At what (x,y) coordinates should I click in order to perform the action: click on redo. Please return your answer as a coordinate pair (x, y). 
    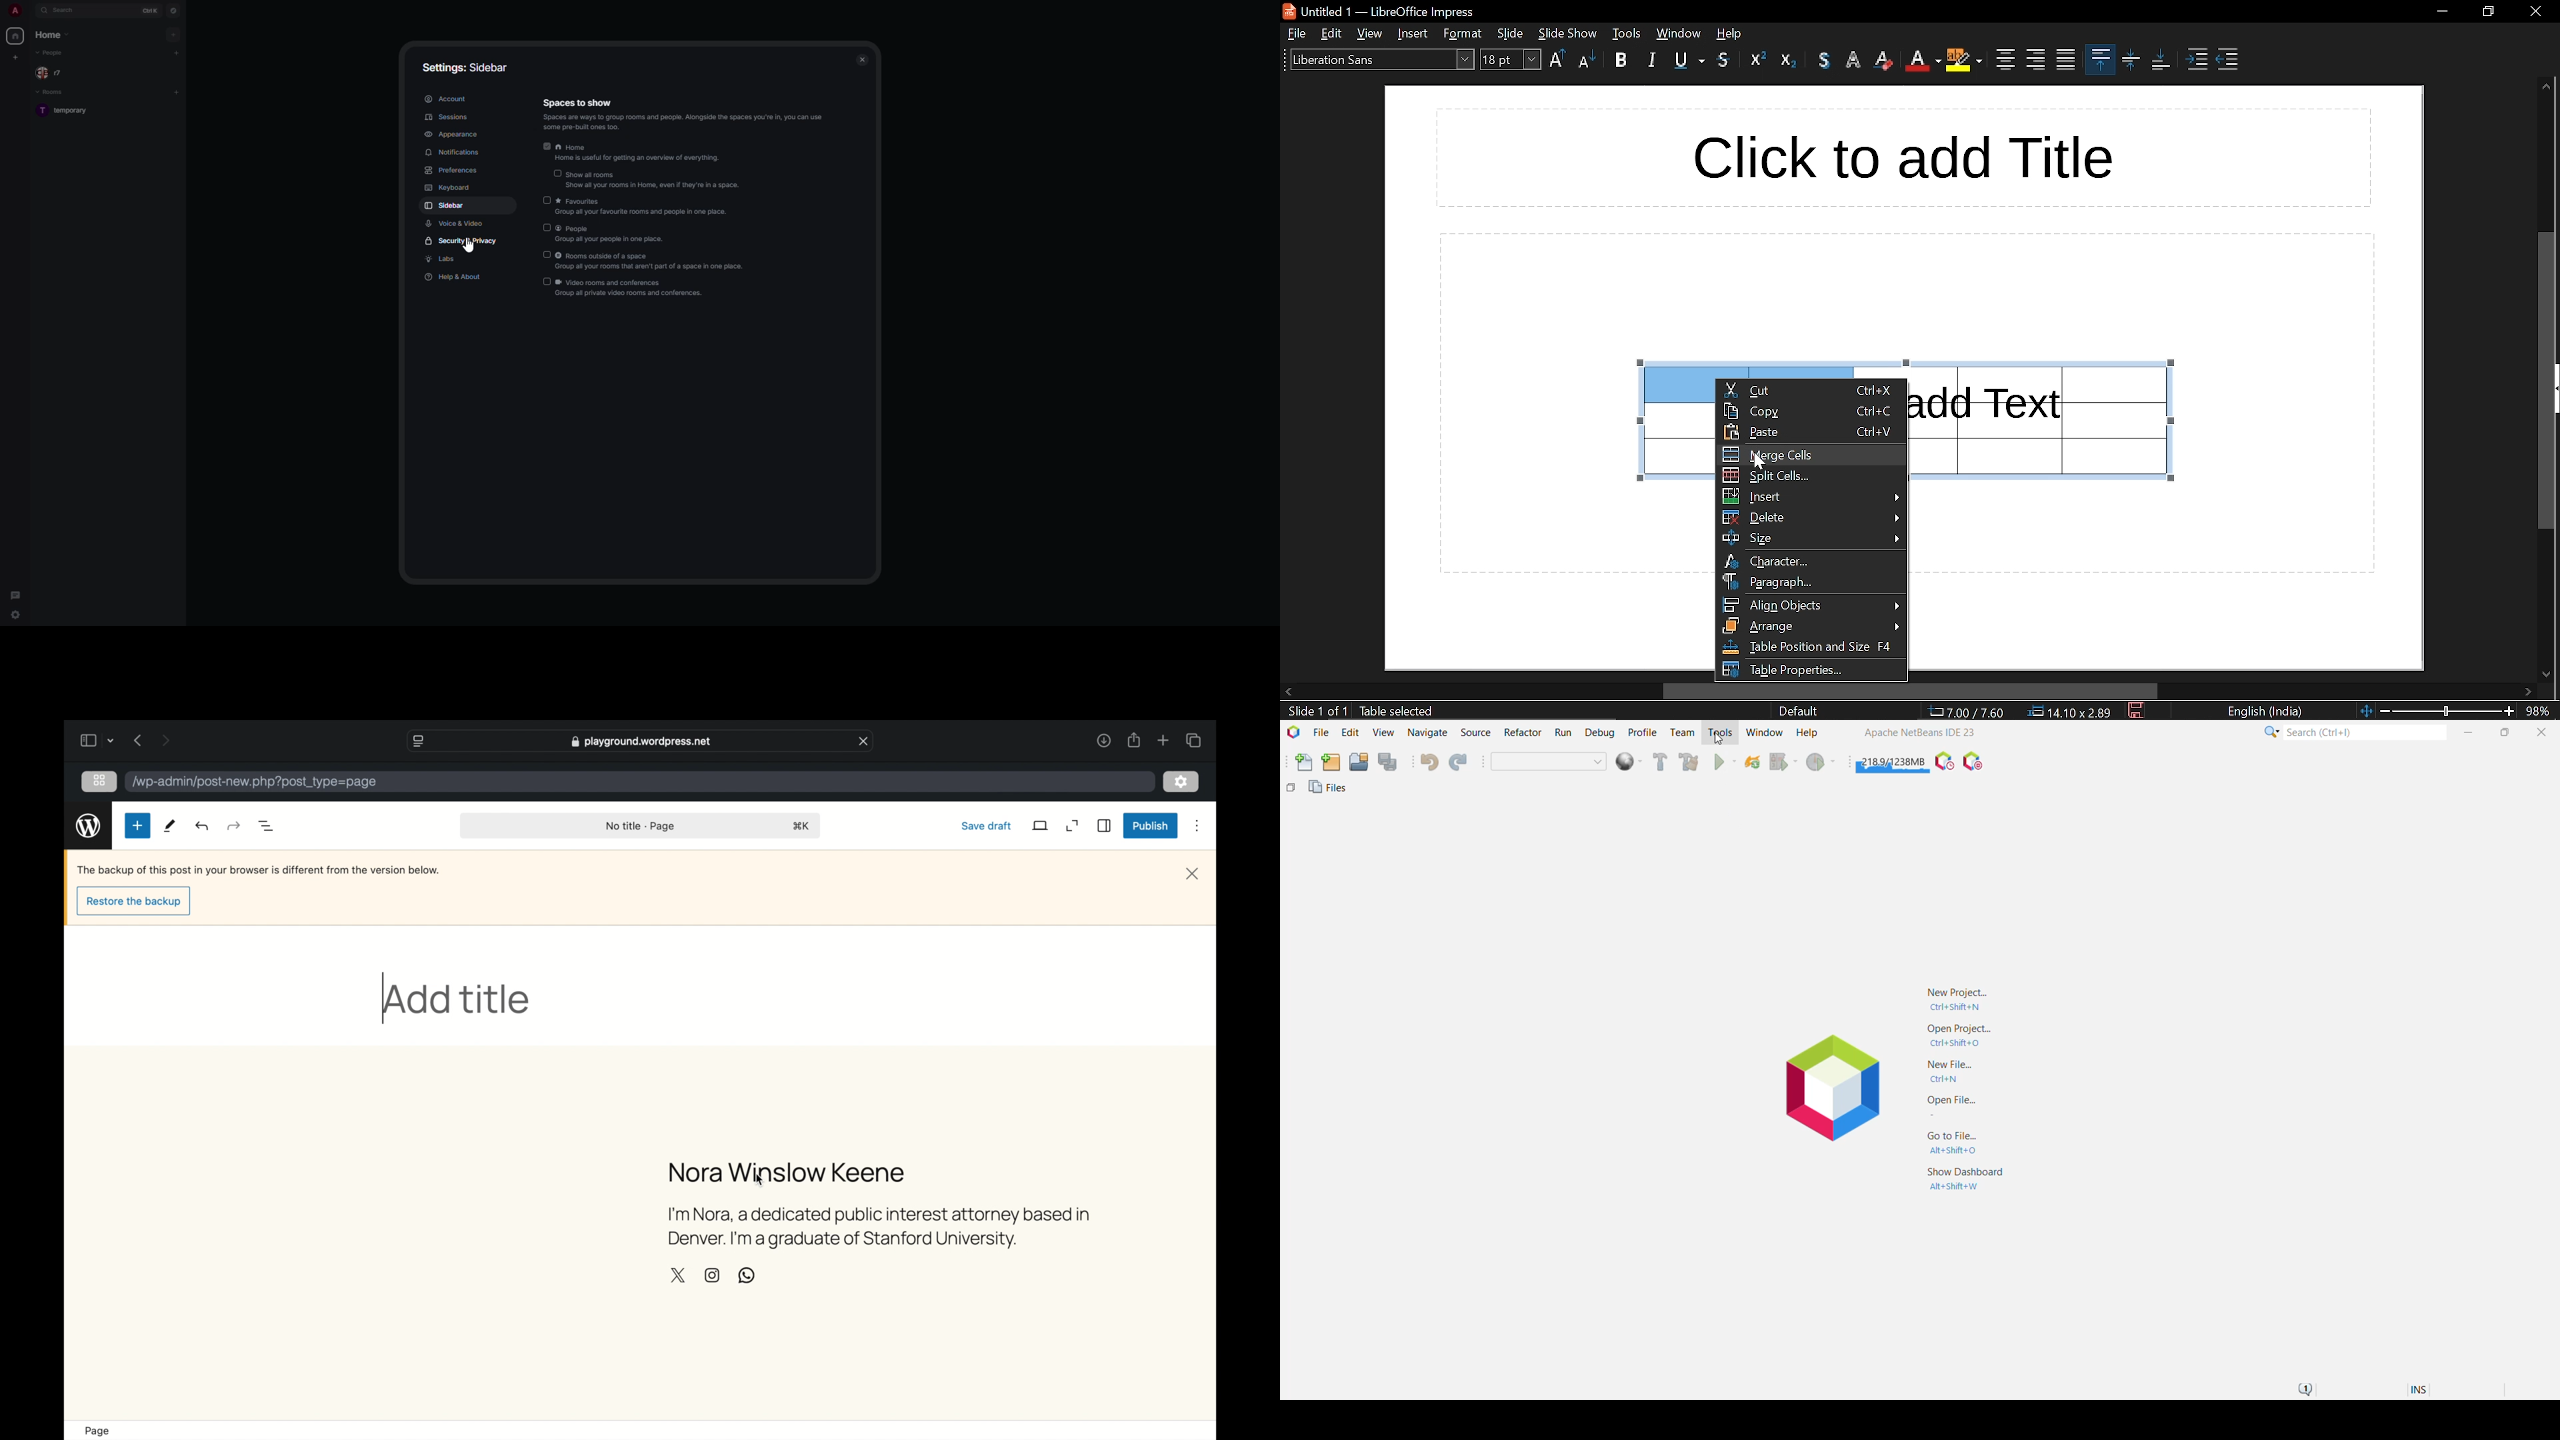
    Looking at the image, I should click on (203, 825).